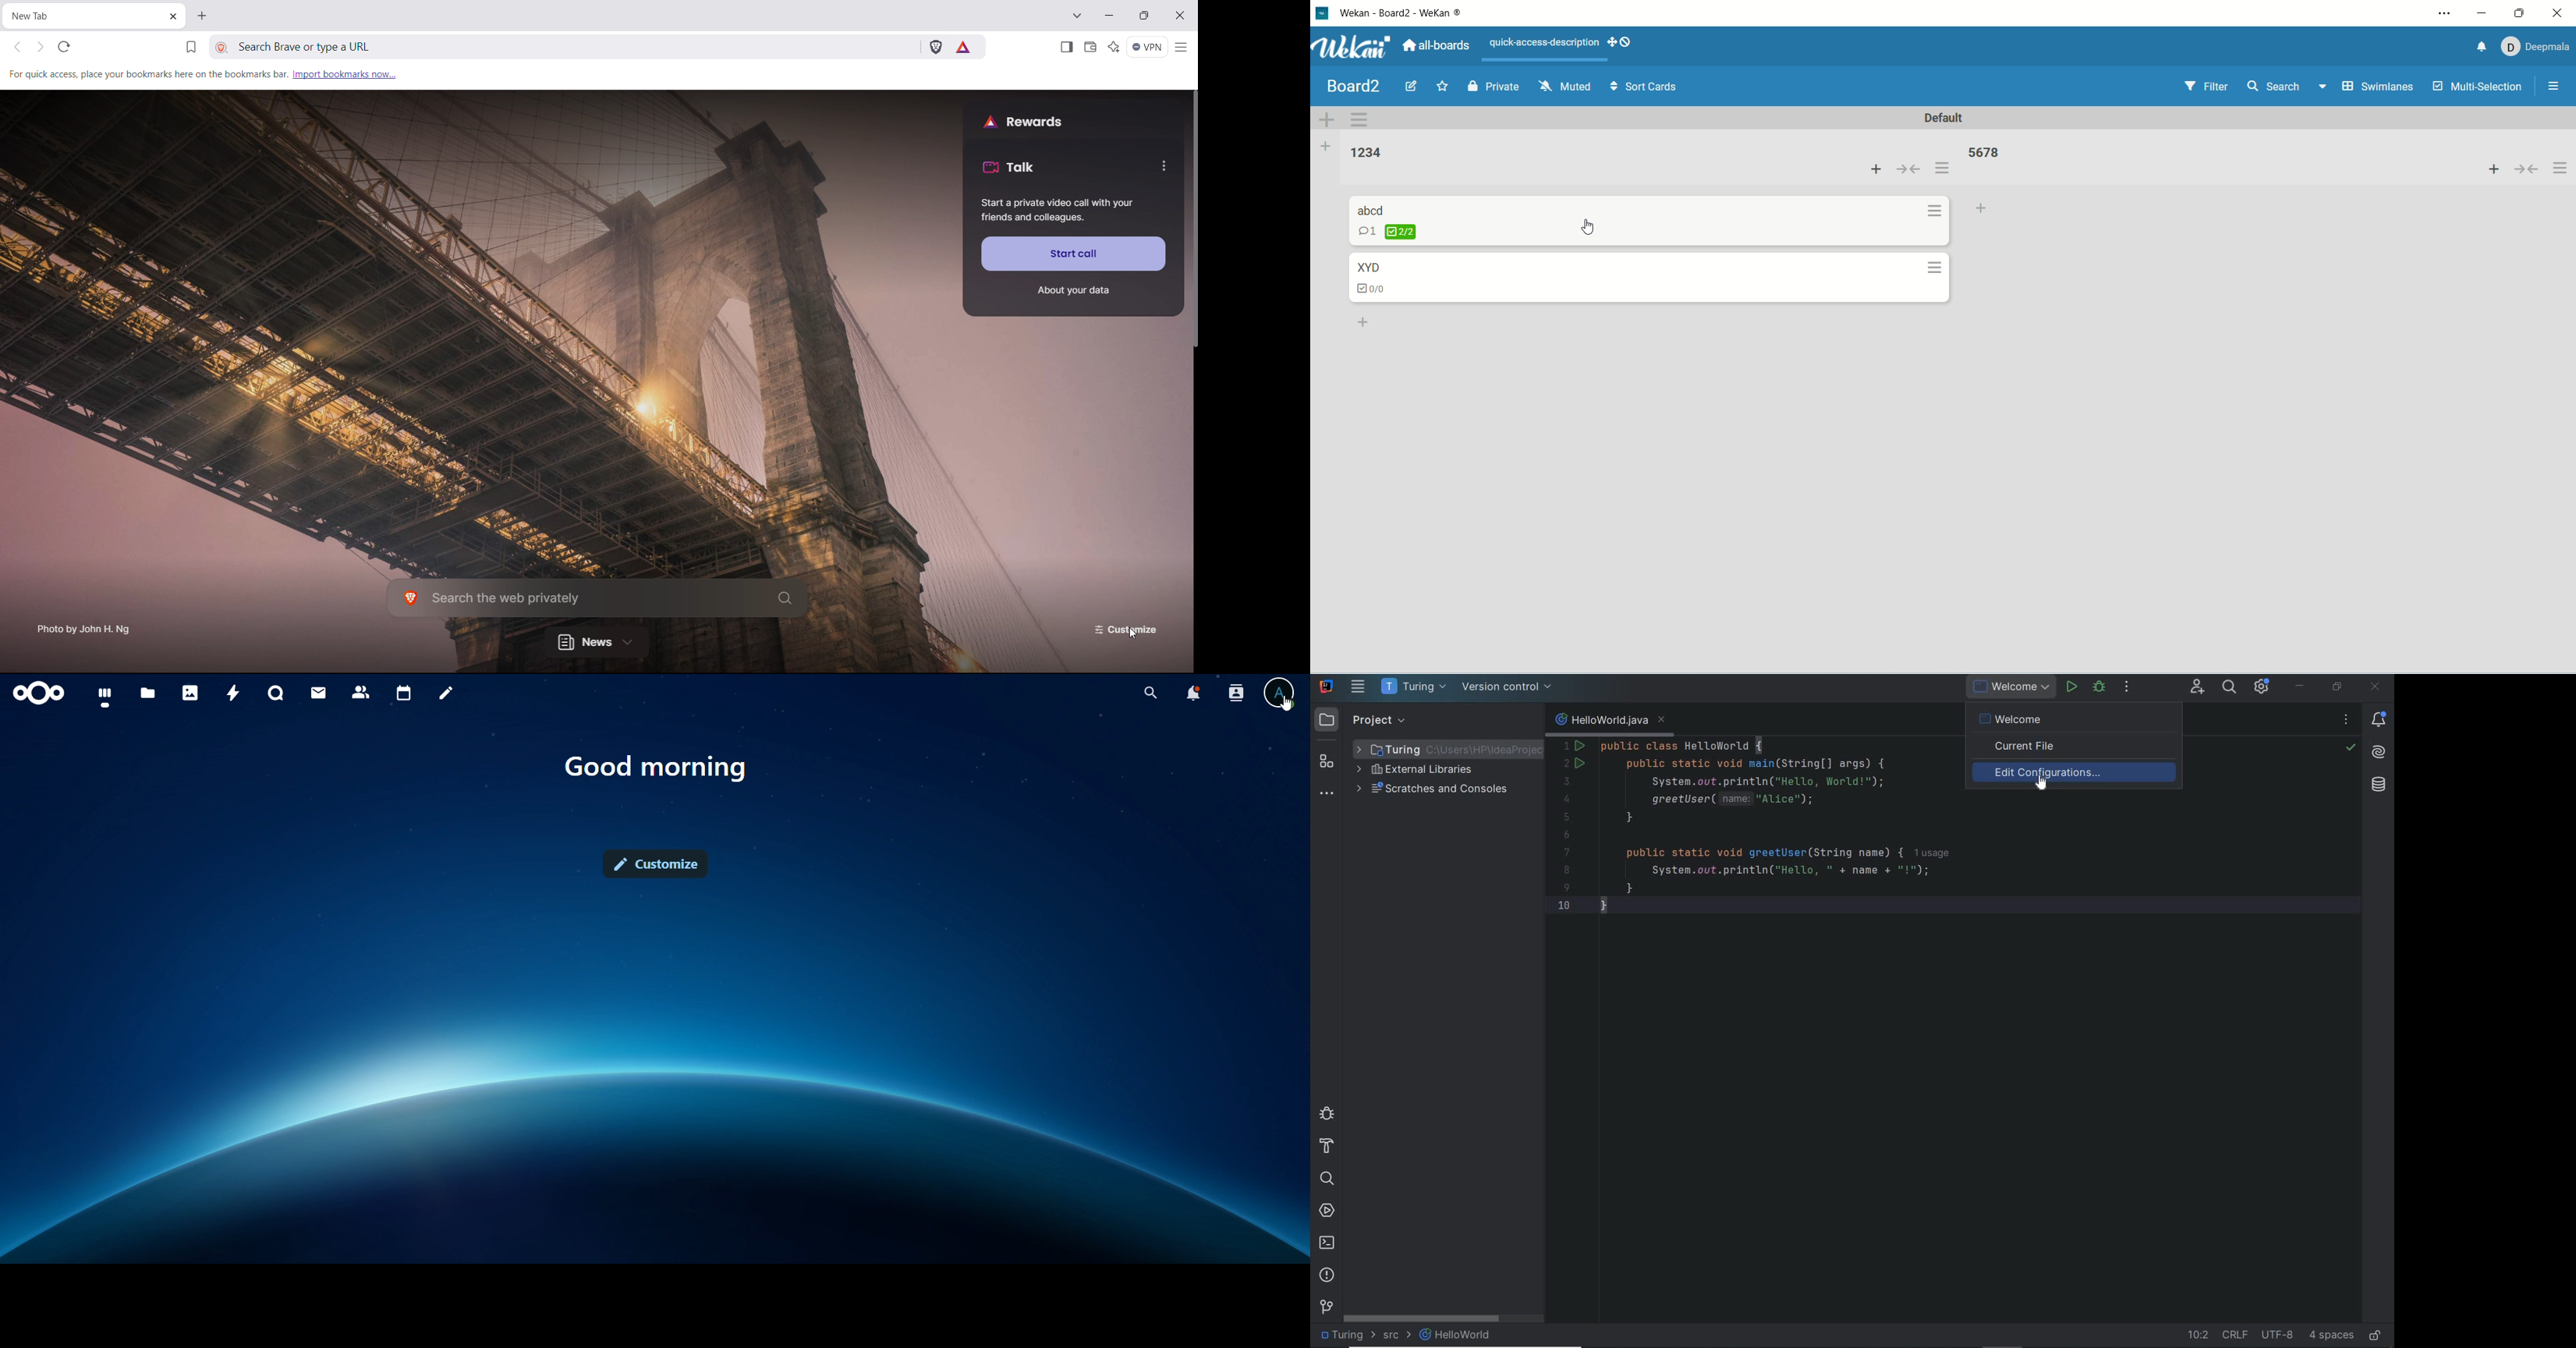  What do you see at coordinates (2492, 169) in the screenshot?
I see `add` at bounding box center [2492, 169].